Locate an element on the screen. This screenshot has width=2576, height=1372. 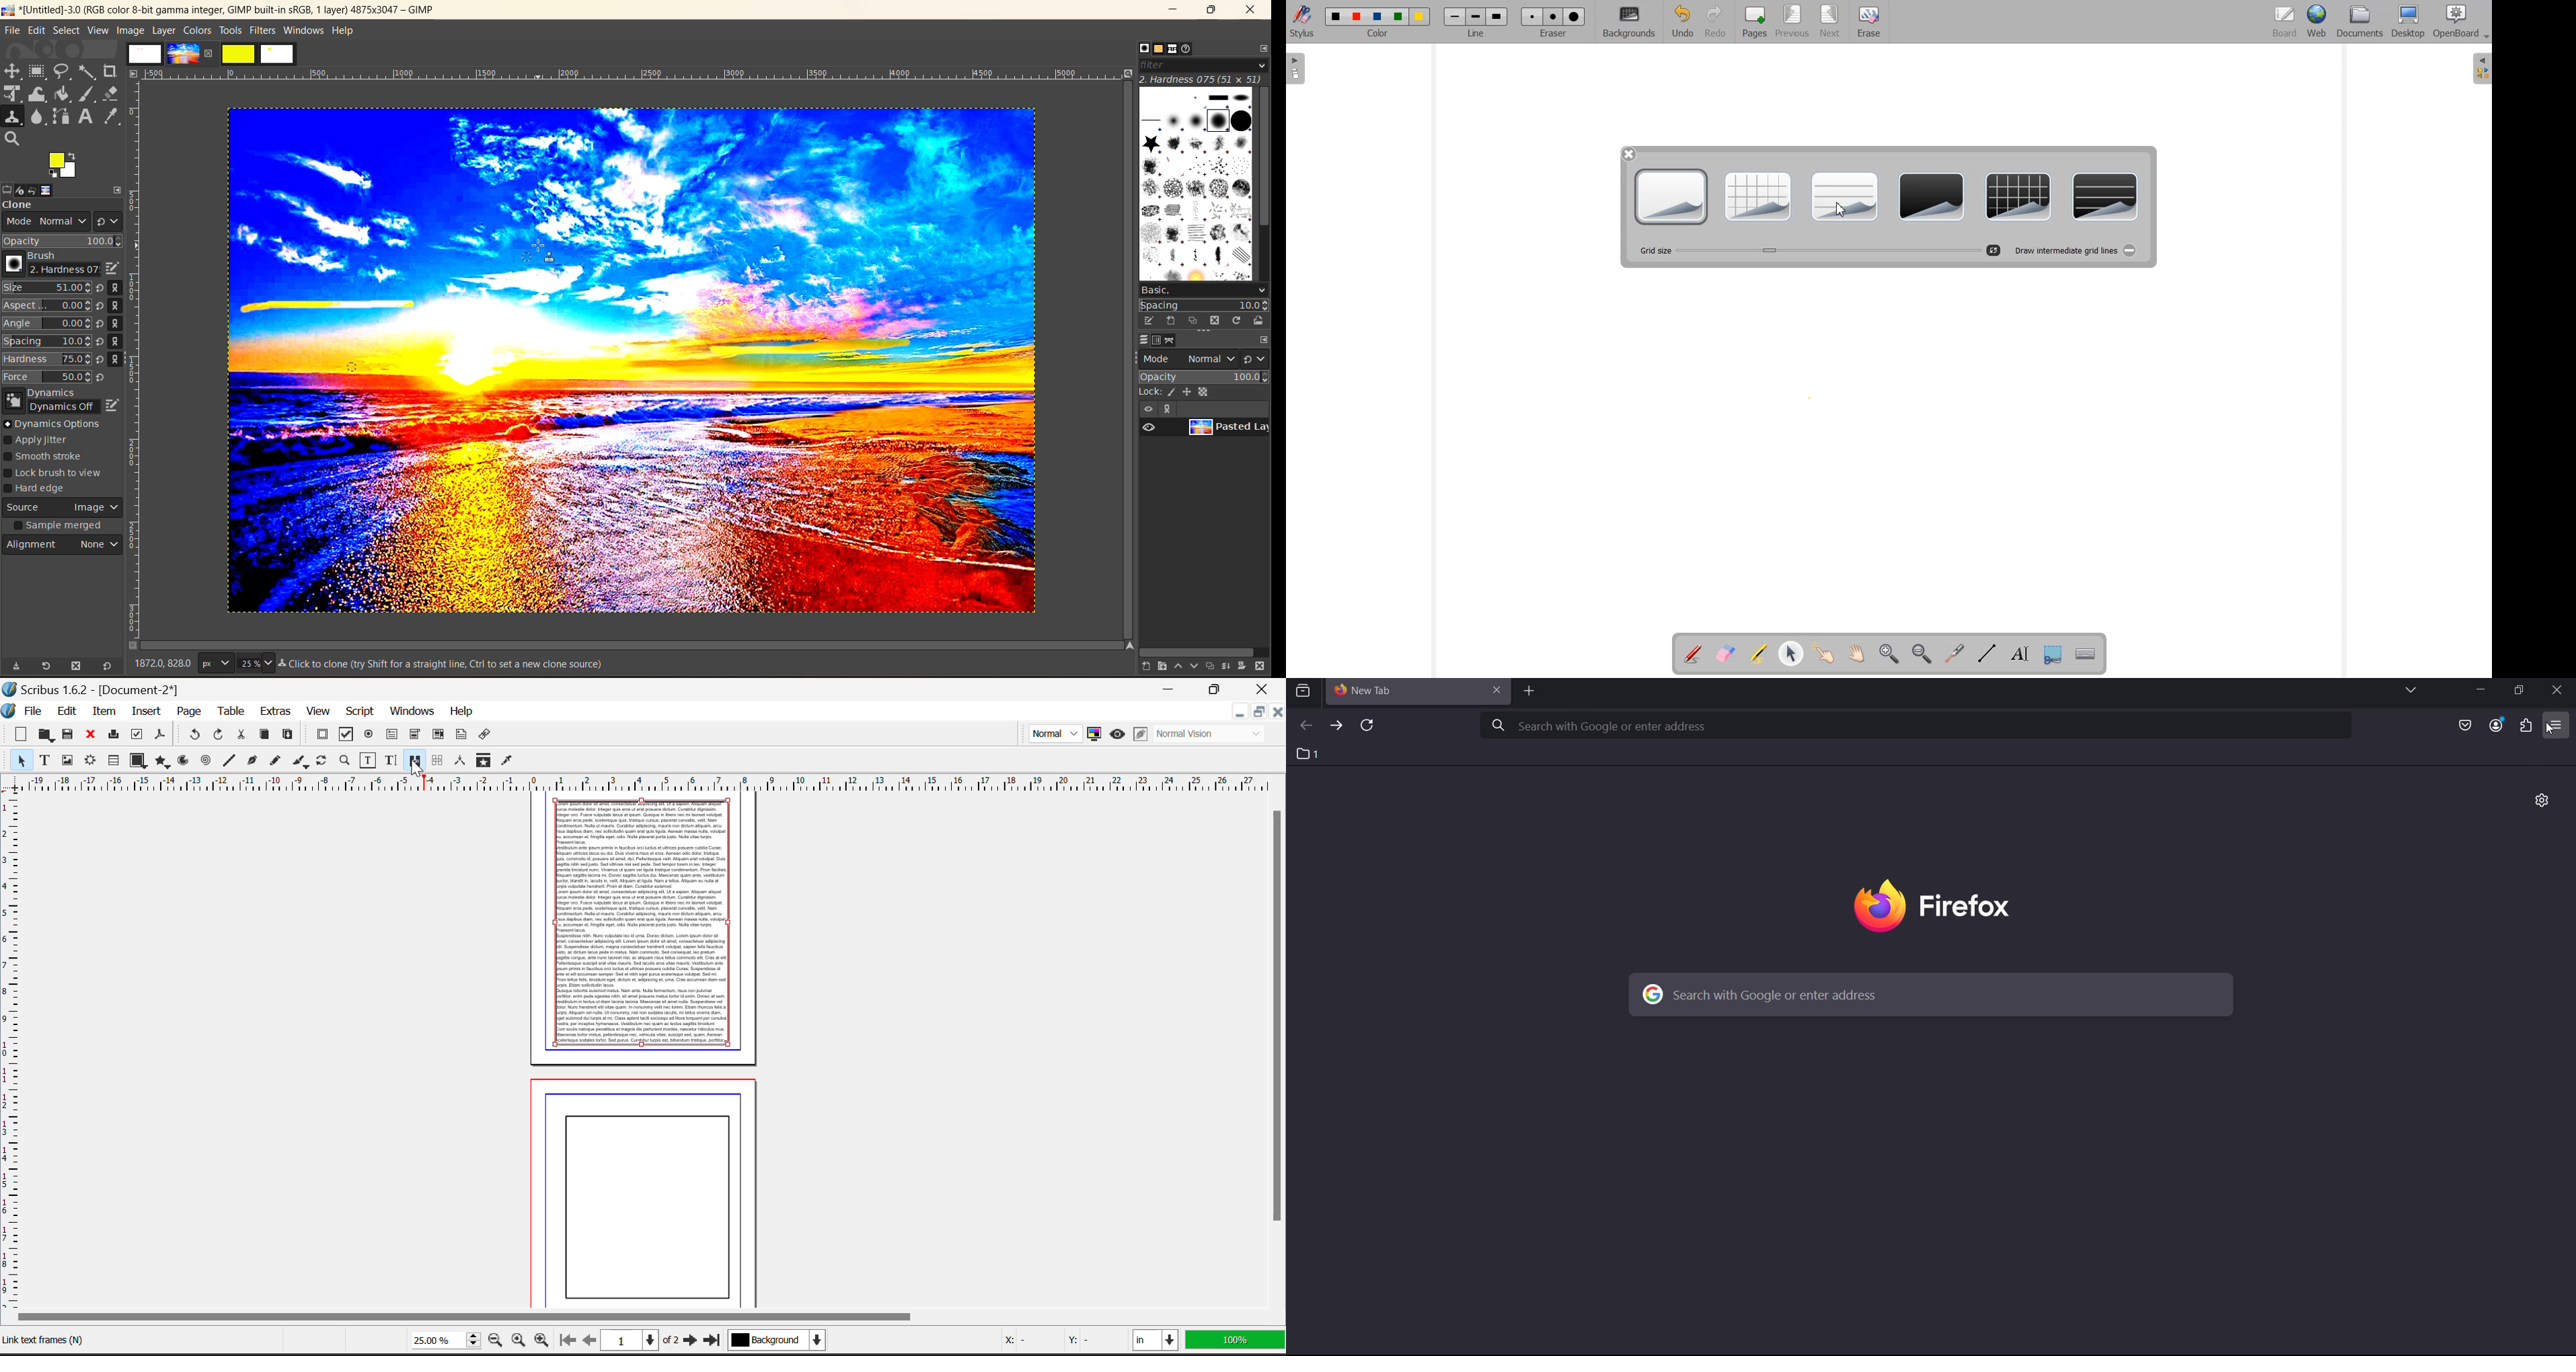
document history is located at coordinates (1192, 49).